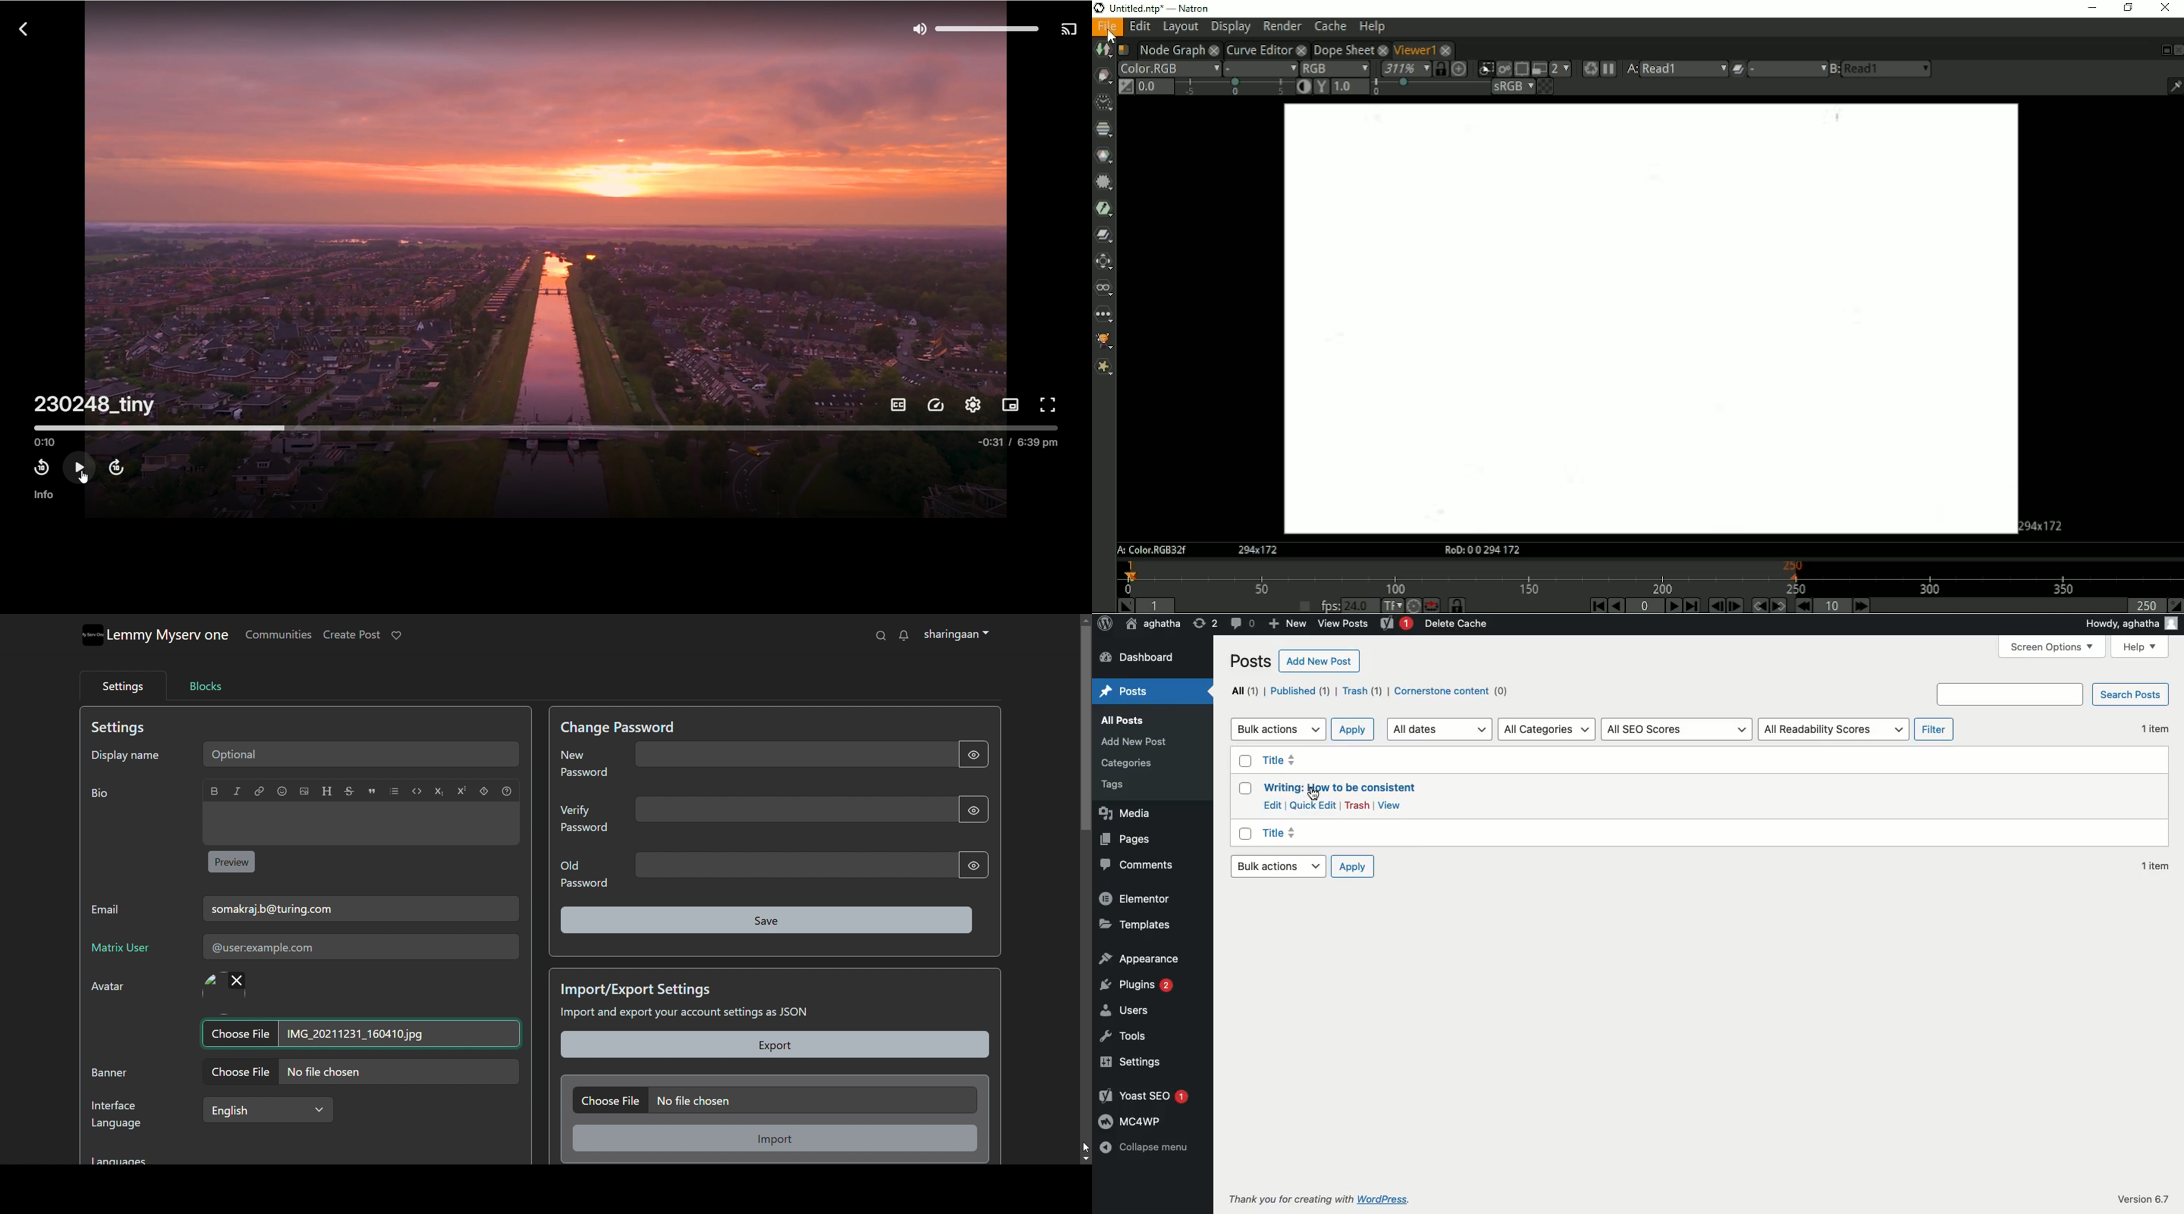 This screenshot has width=2184, height=1232. I want to click on choose file for avatar, so click(382, 985).